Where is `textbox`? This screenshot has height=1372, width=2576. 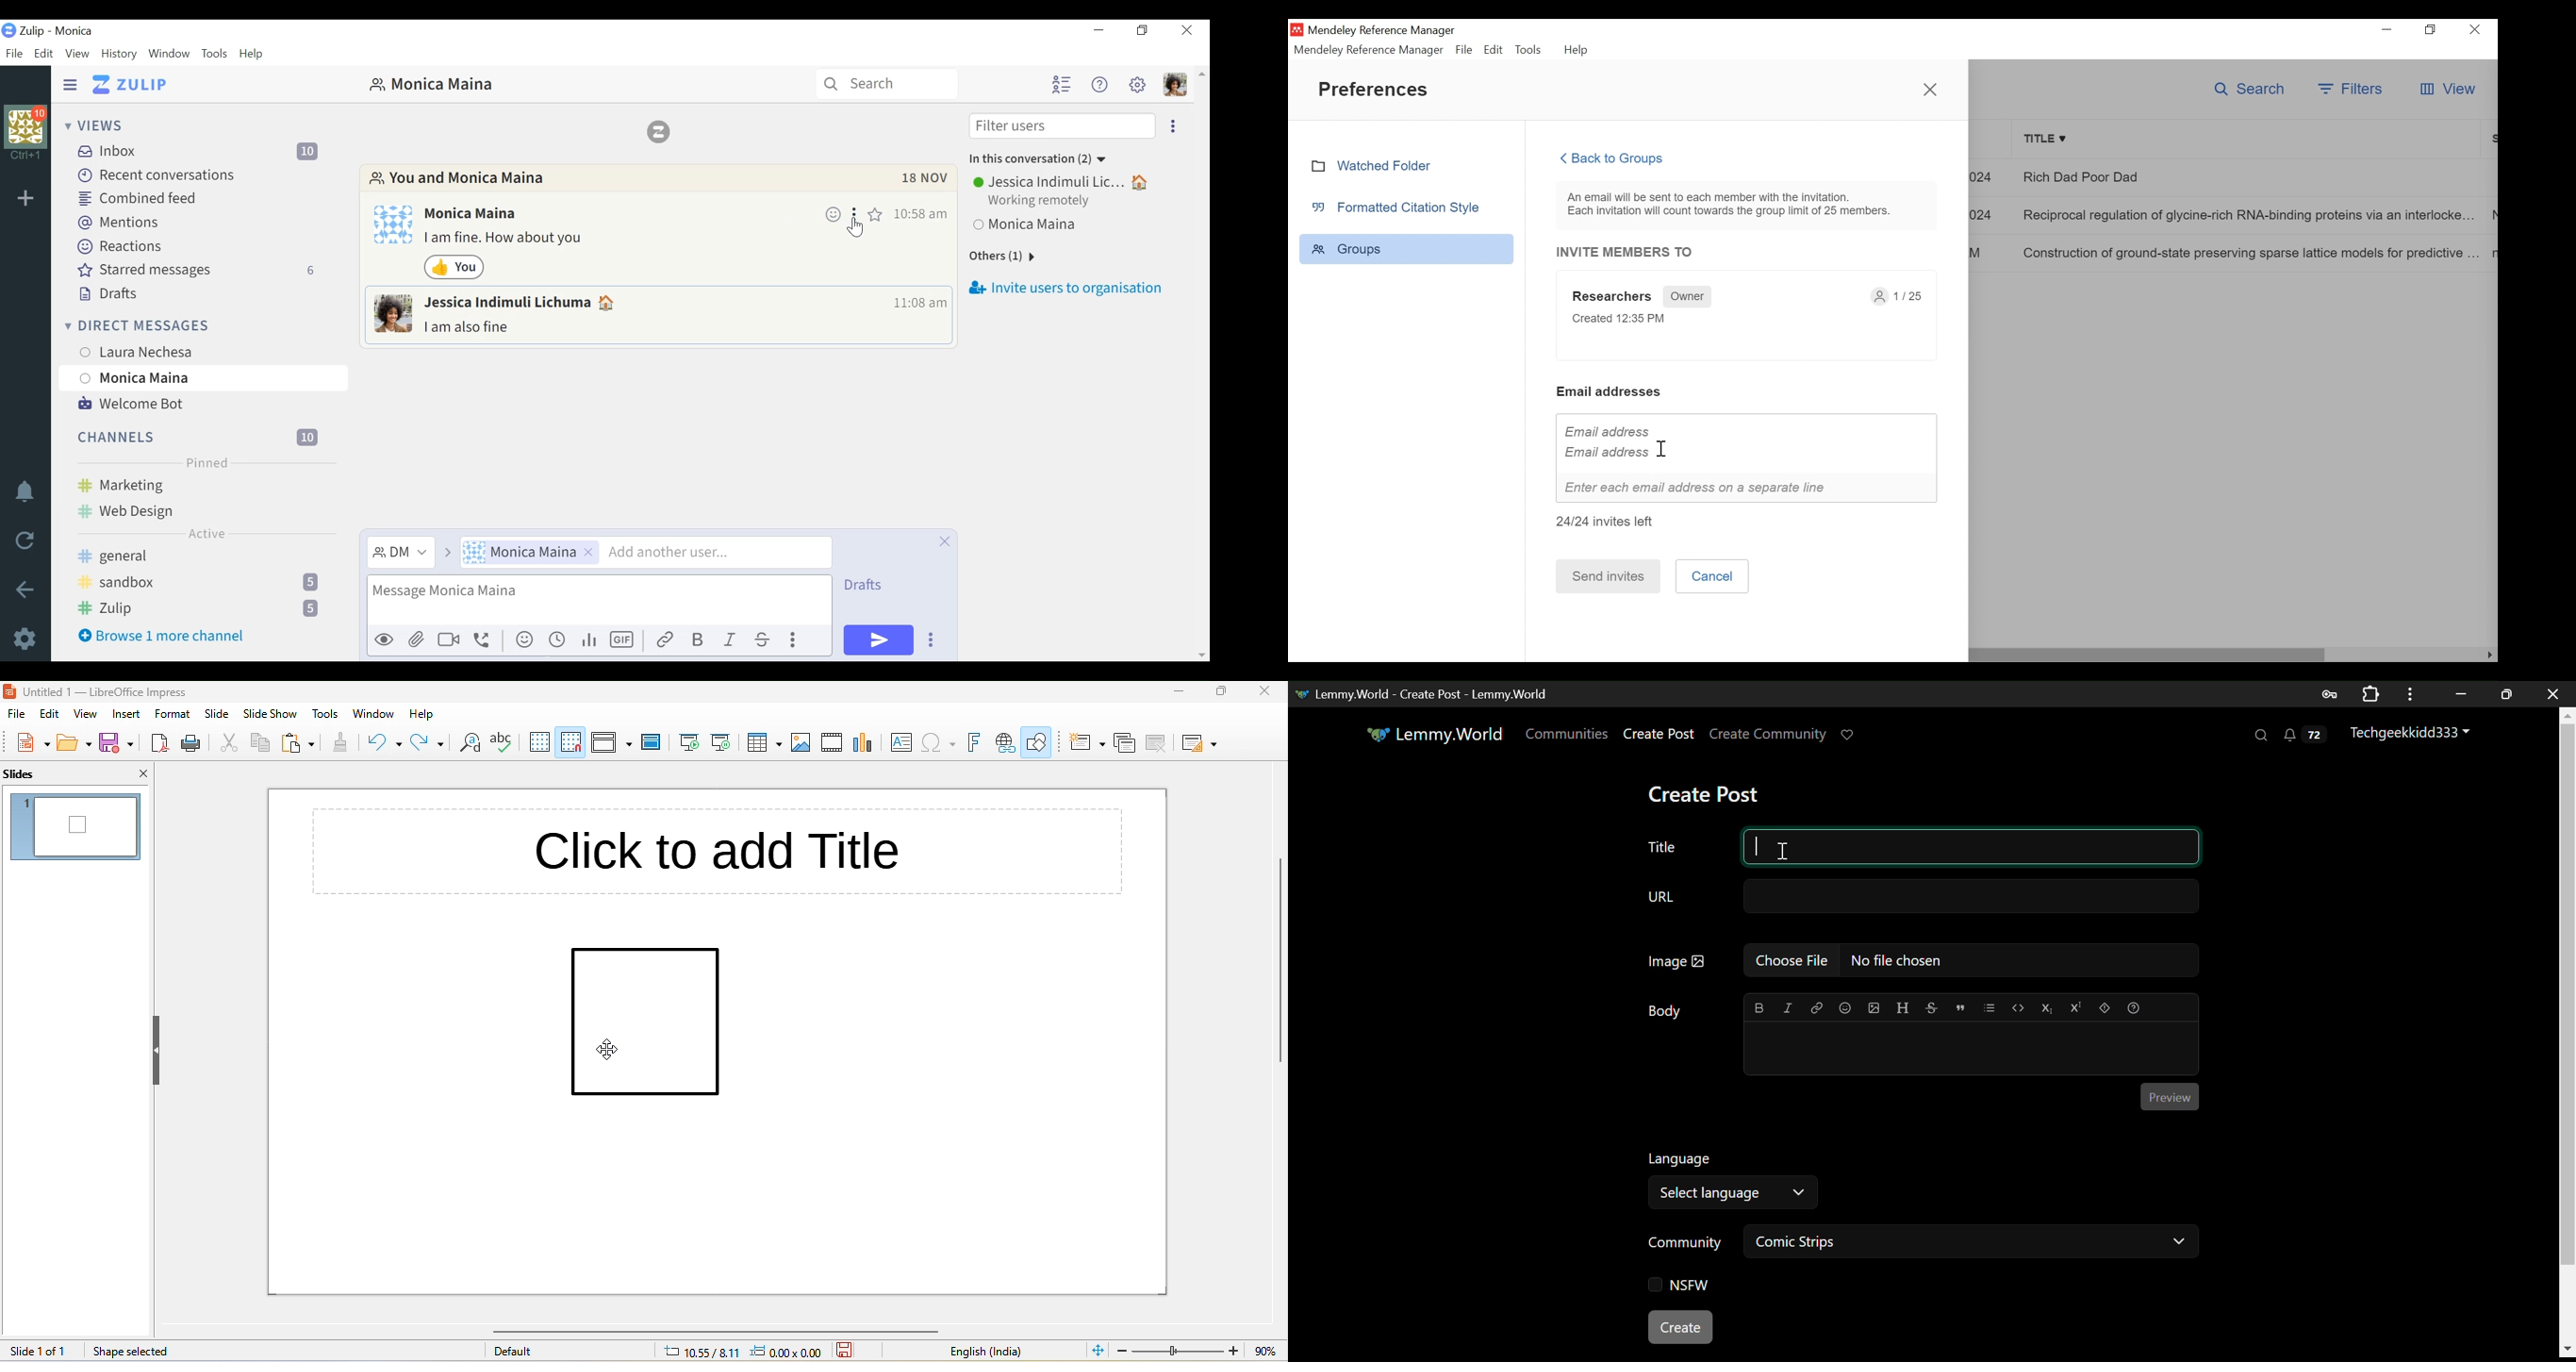 textbox is located at coordinates (900, 742).